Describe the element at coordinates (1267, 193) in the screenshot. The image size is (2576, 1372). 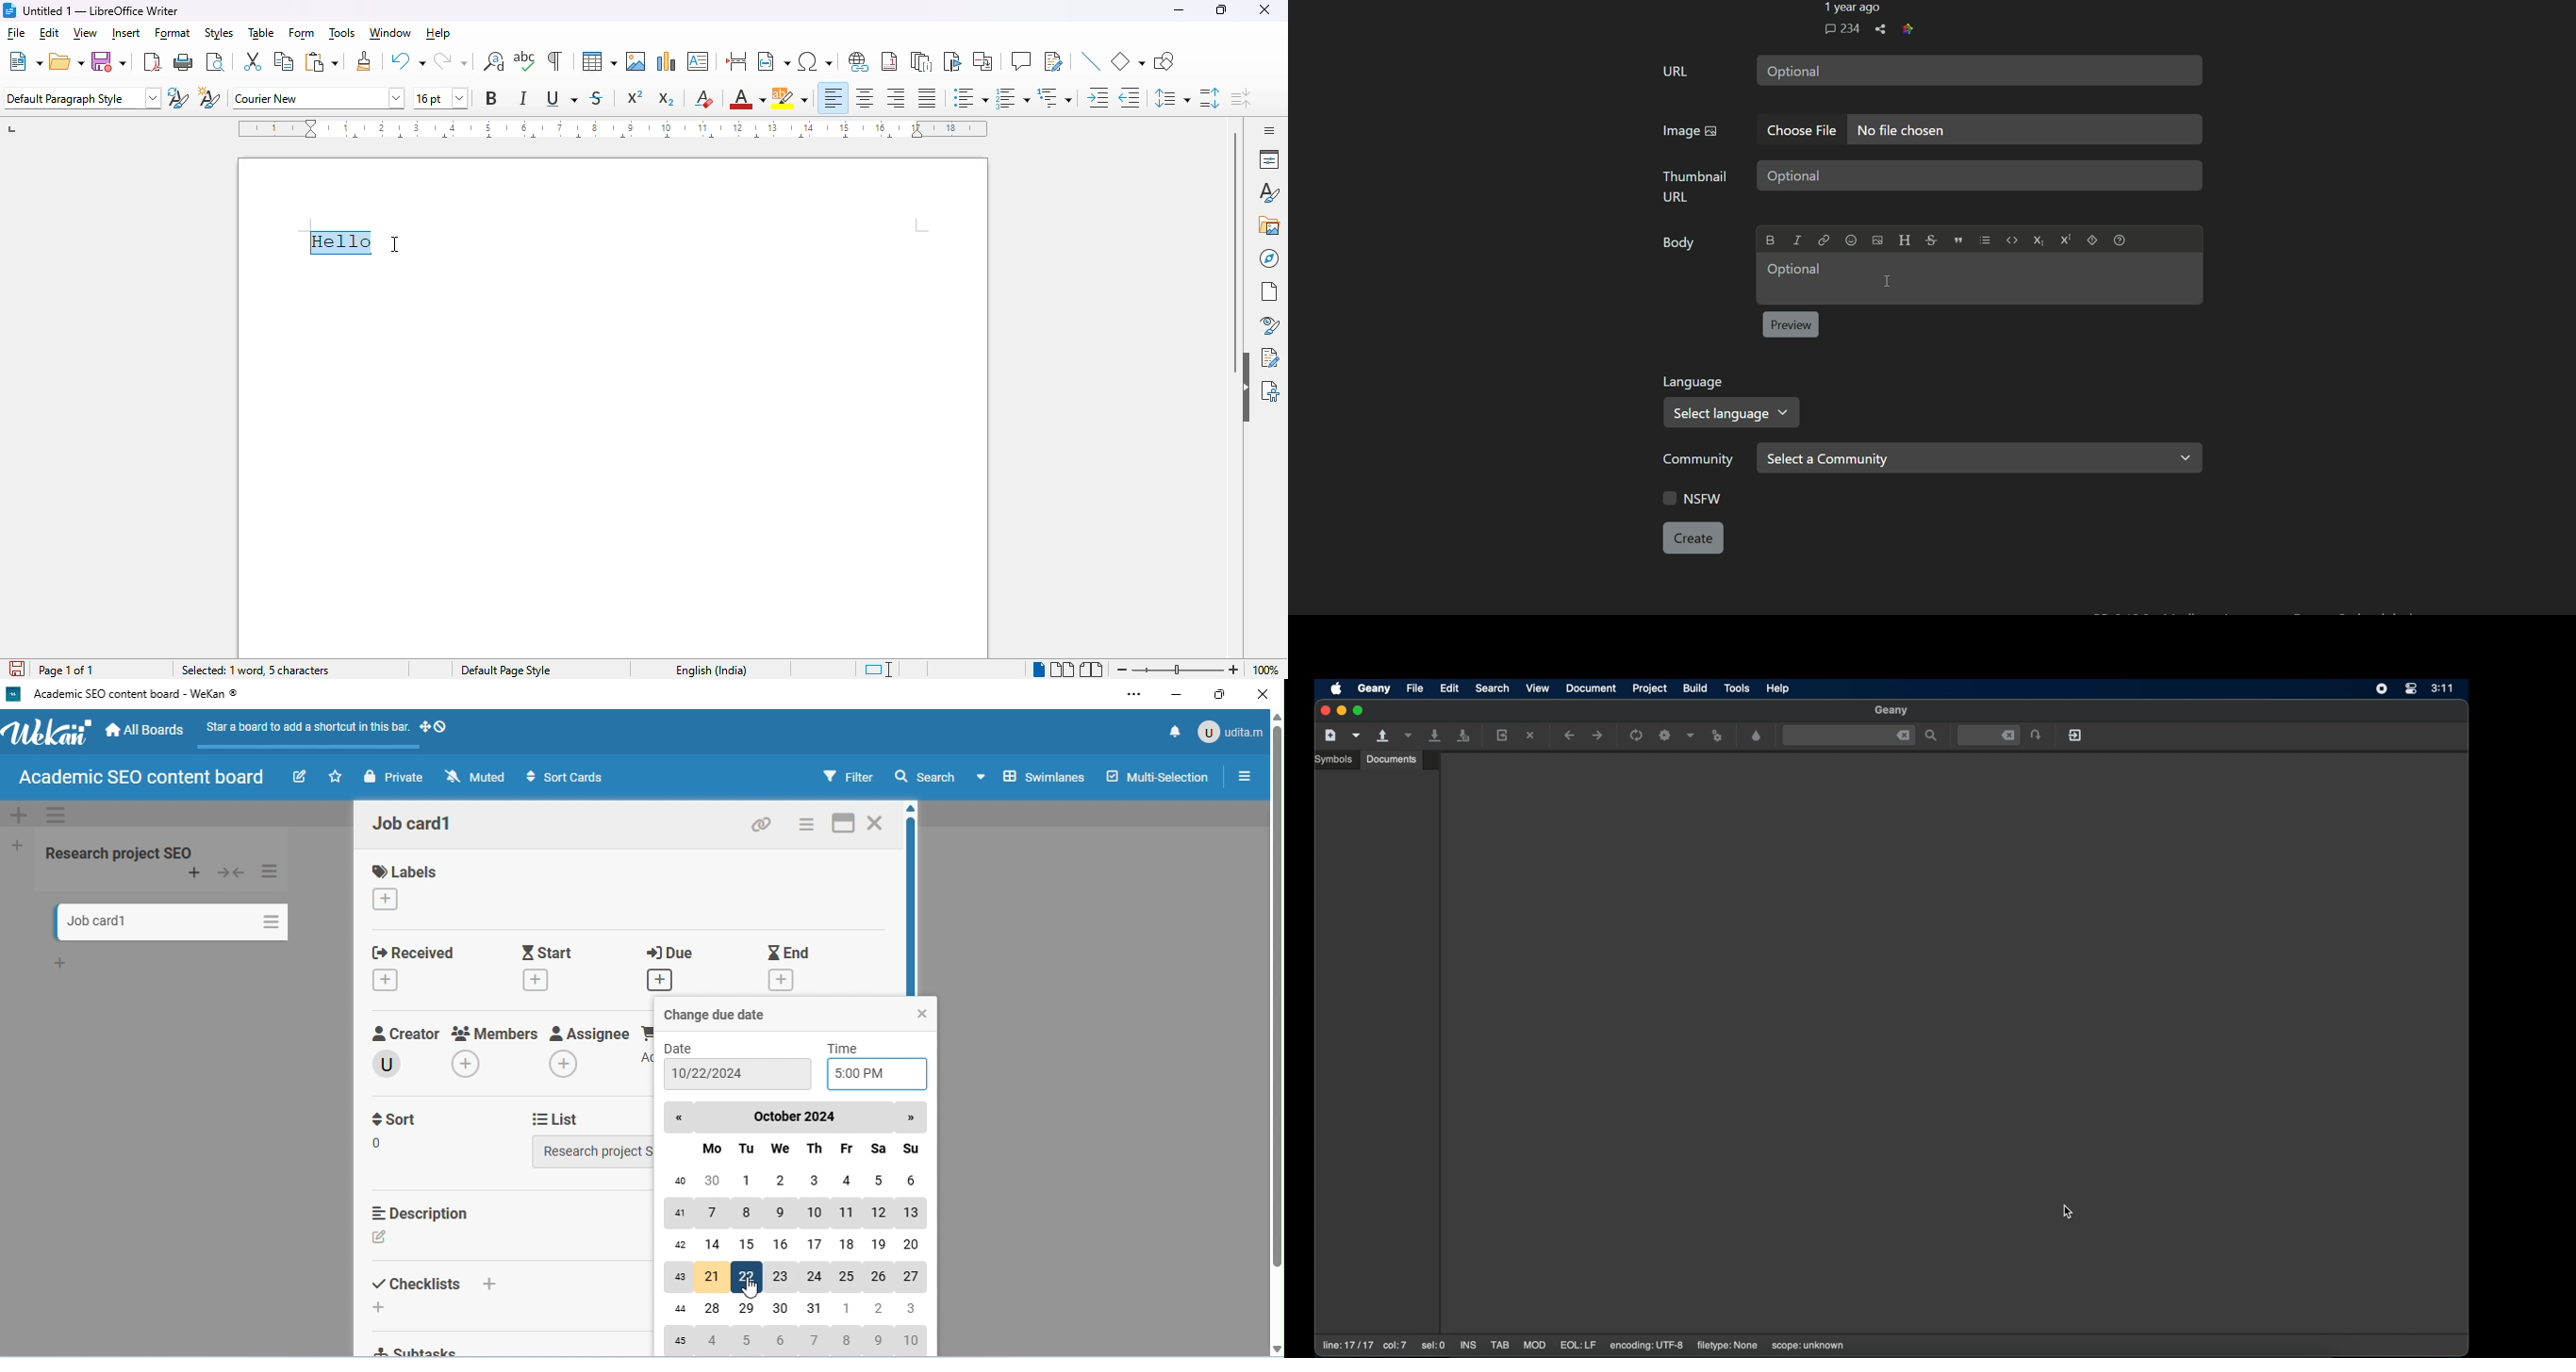
I see `styles` at that location.